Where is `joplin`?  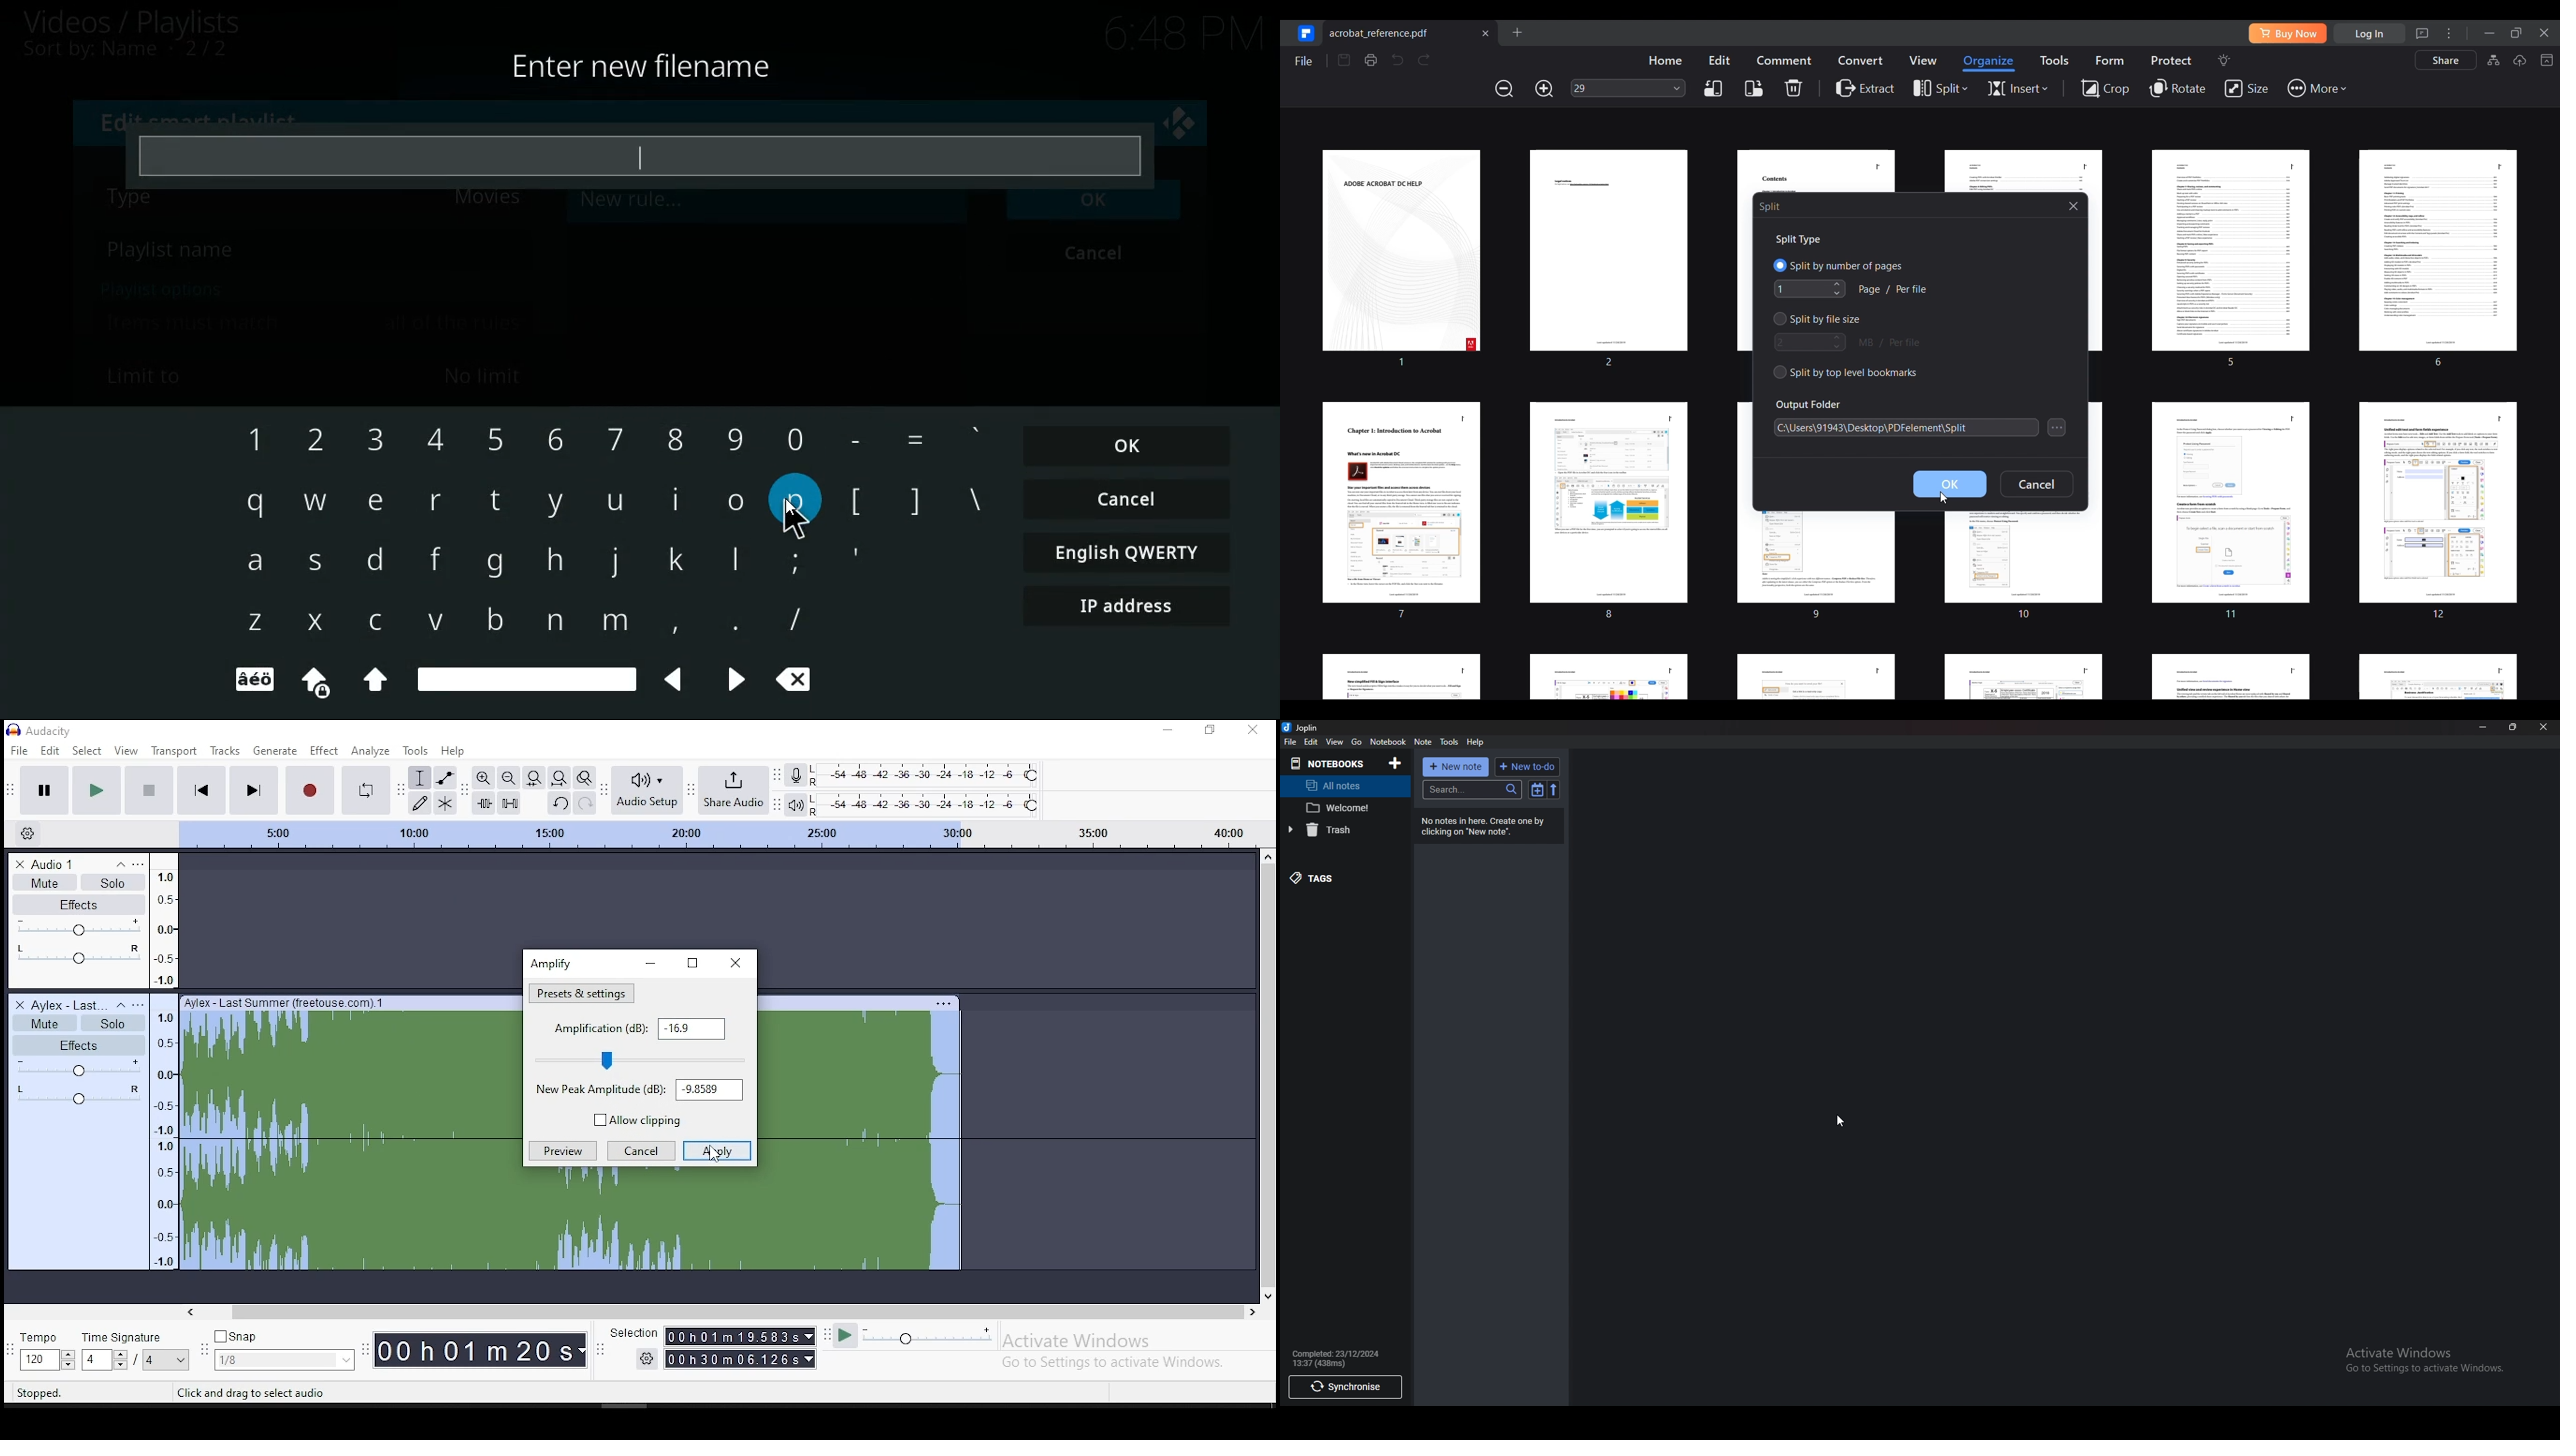 joplin is located at coordinates (1303, 727).